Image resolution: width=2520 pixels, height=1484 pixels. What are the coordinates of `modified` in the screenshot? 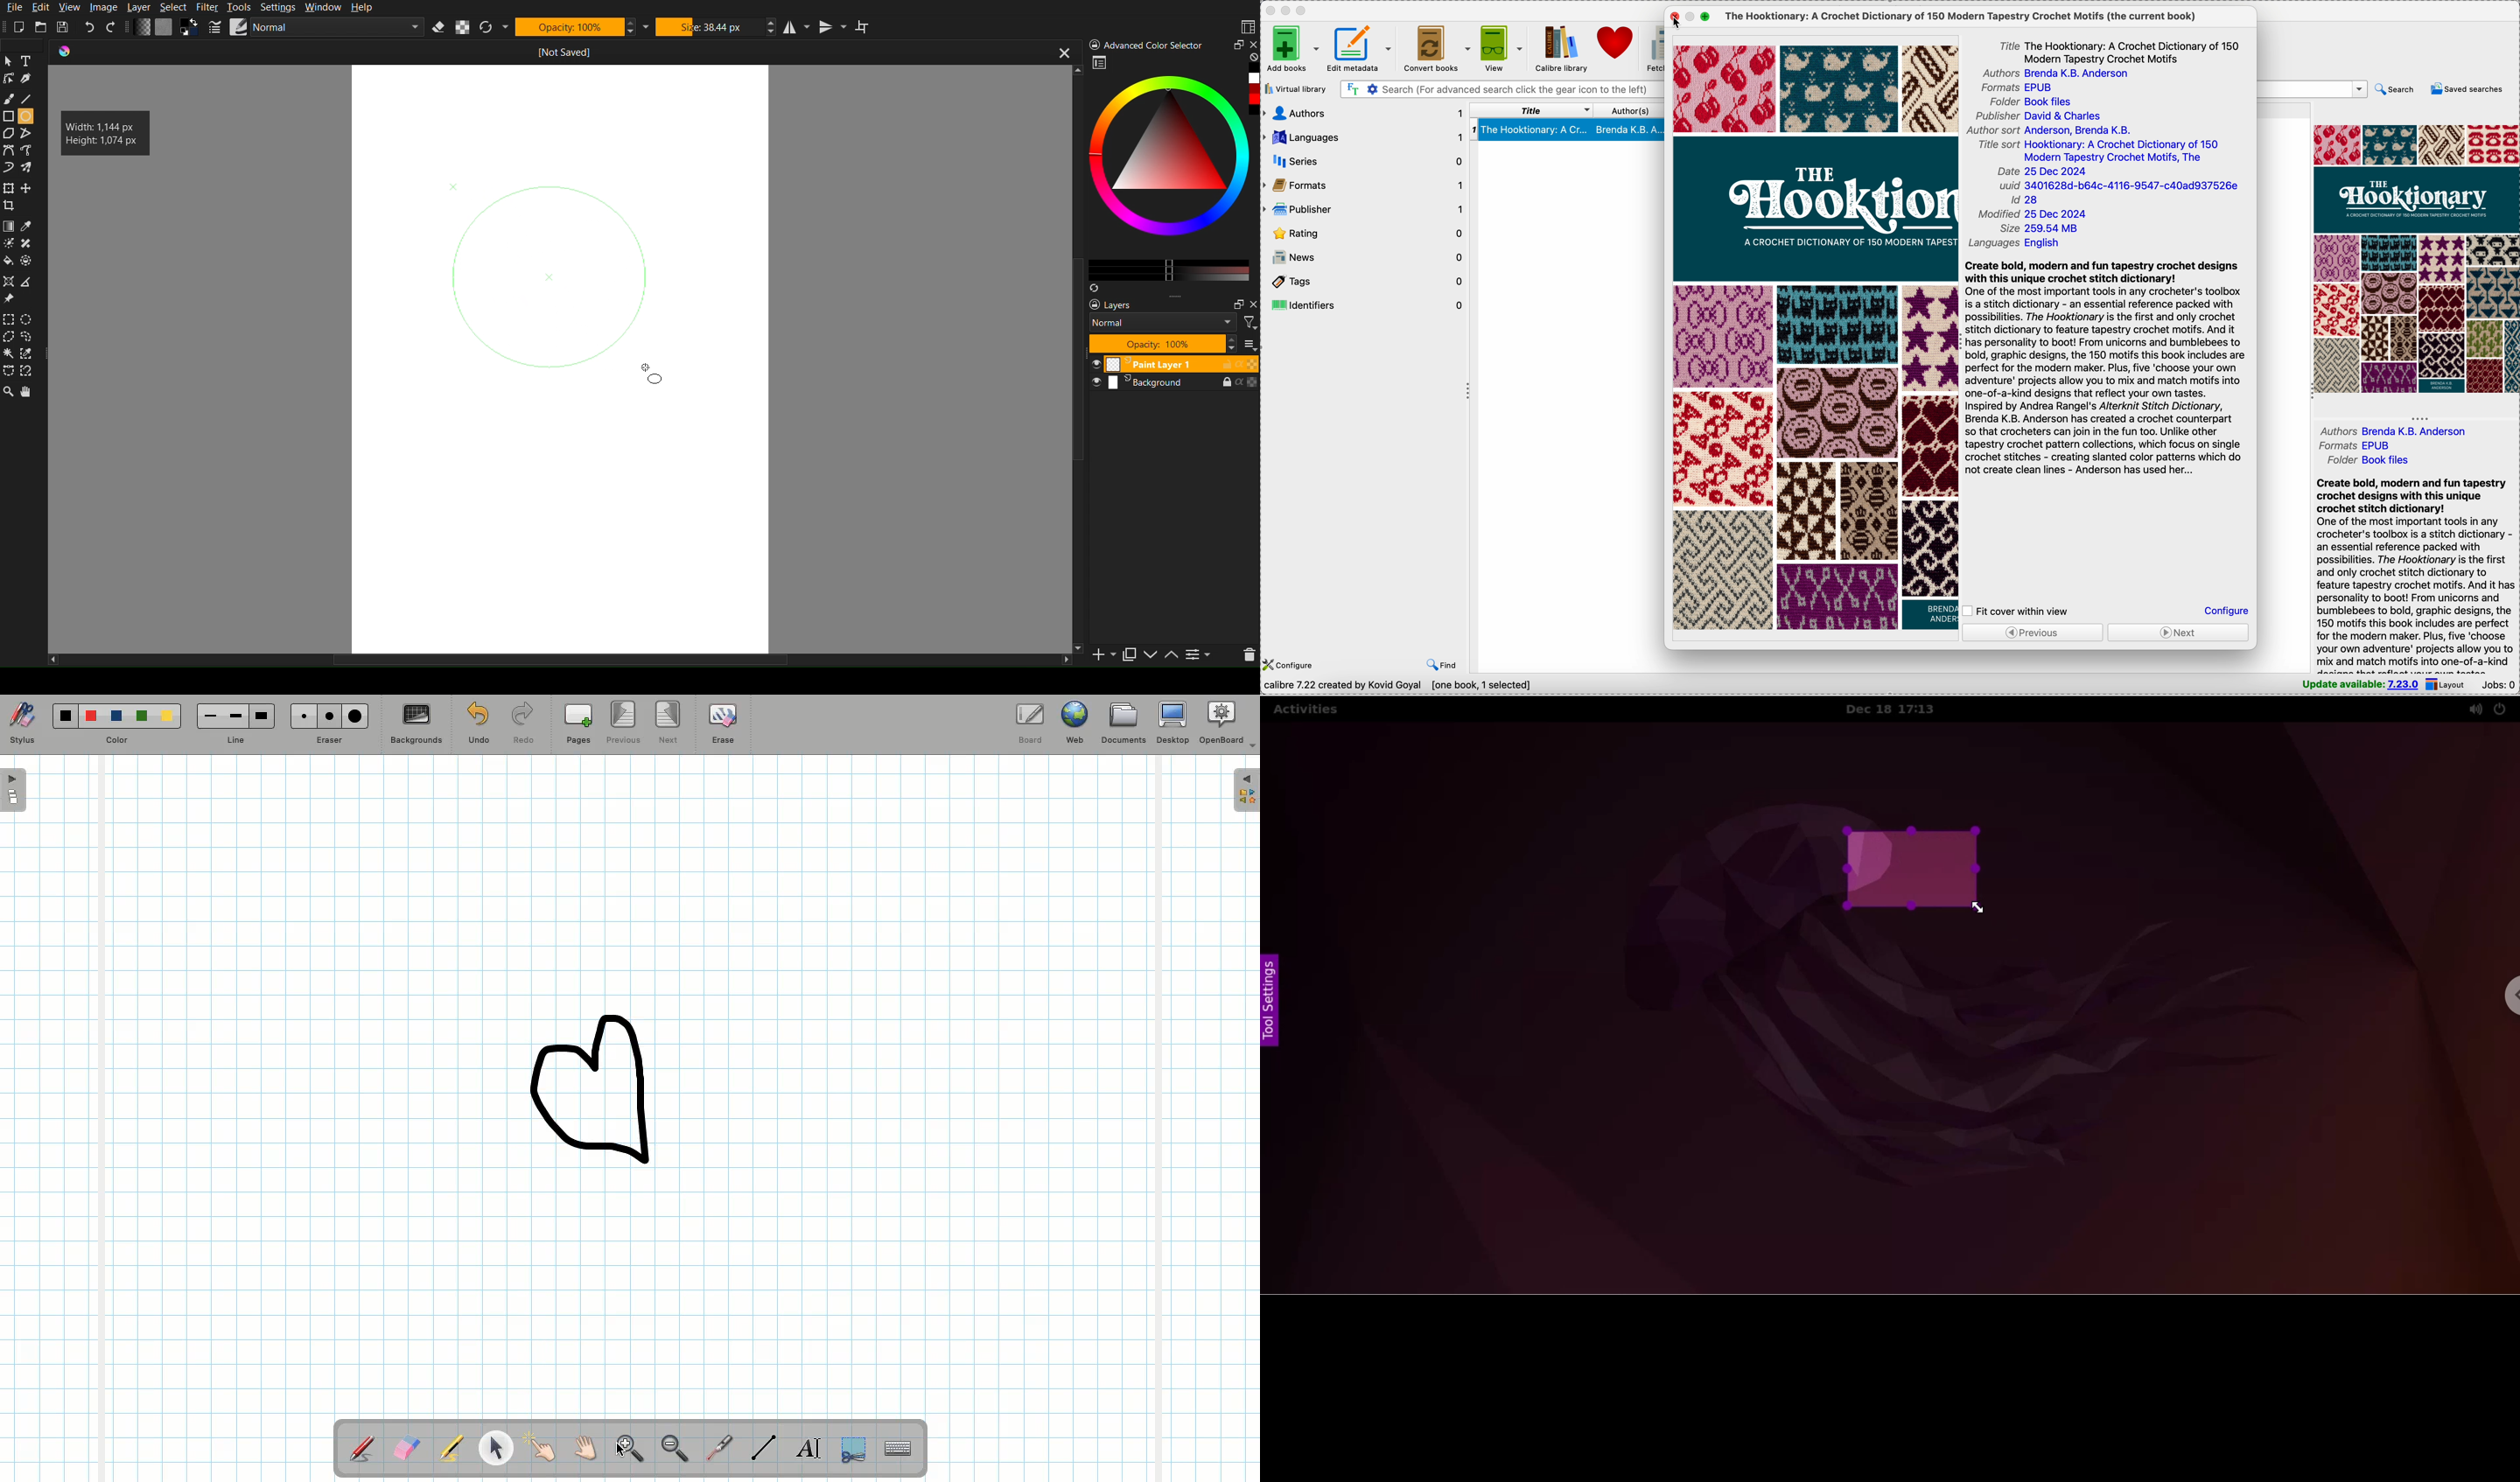 It's located at (2039, 213).